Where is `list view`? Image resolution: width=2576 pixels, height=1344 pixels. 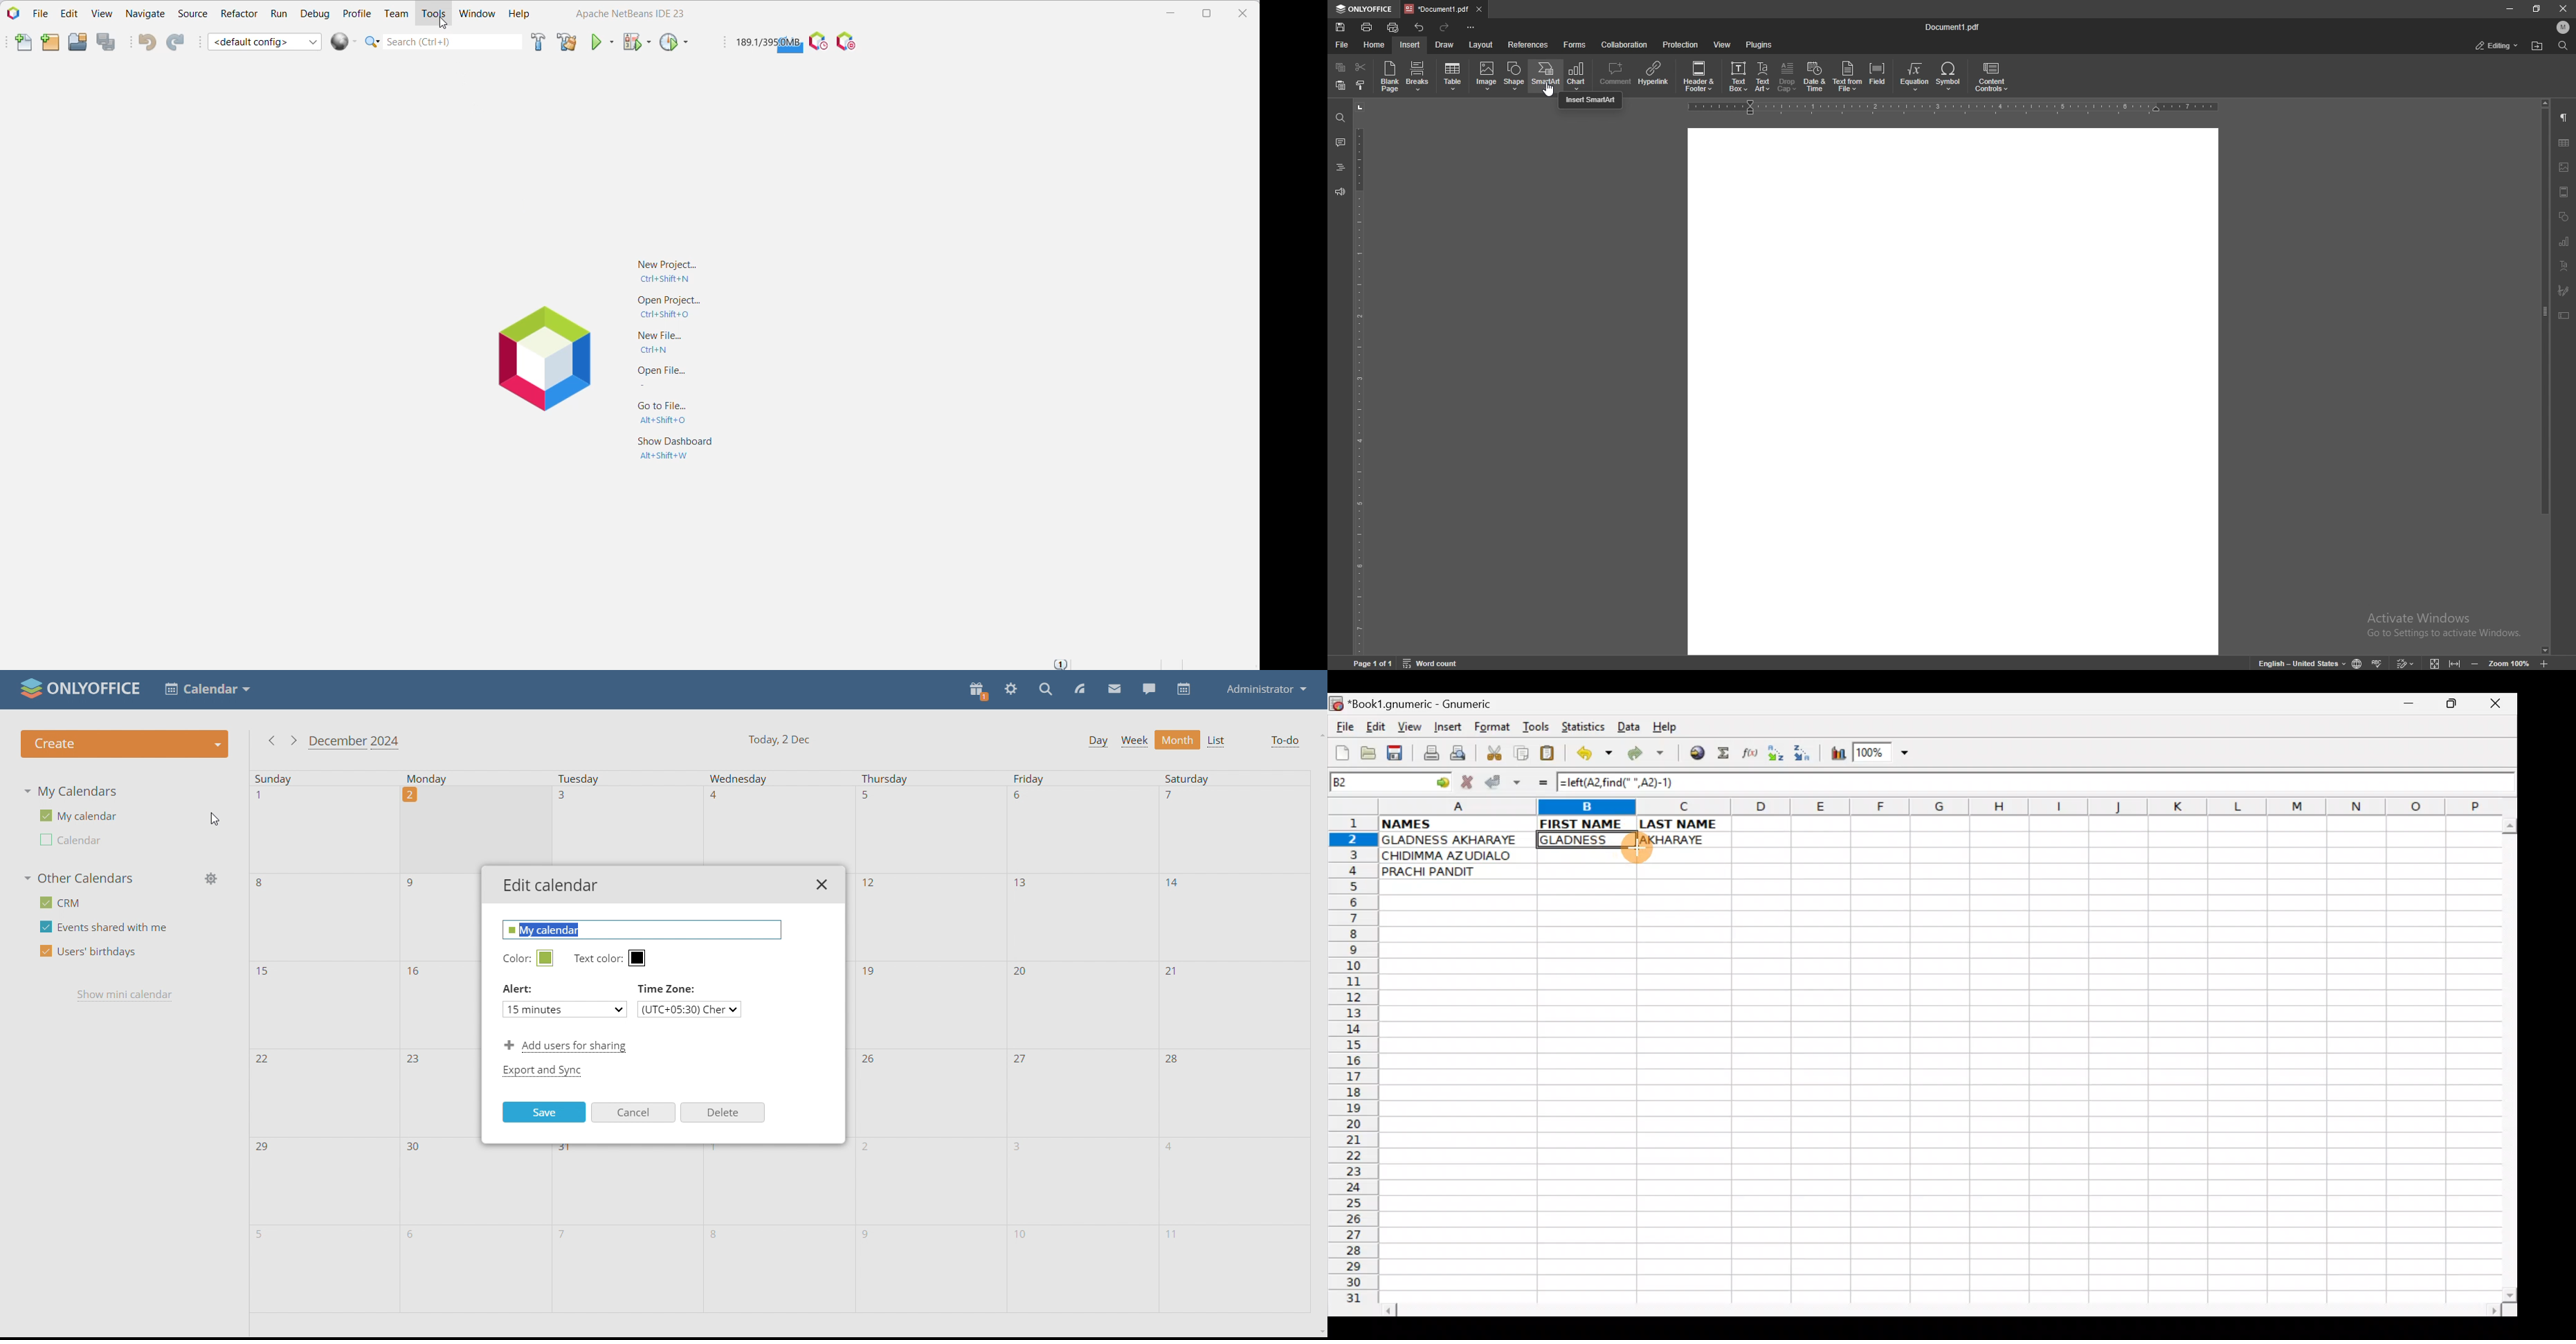
list view is located at coordinates (1217, 741).